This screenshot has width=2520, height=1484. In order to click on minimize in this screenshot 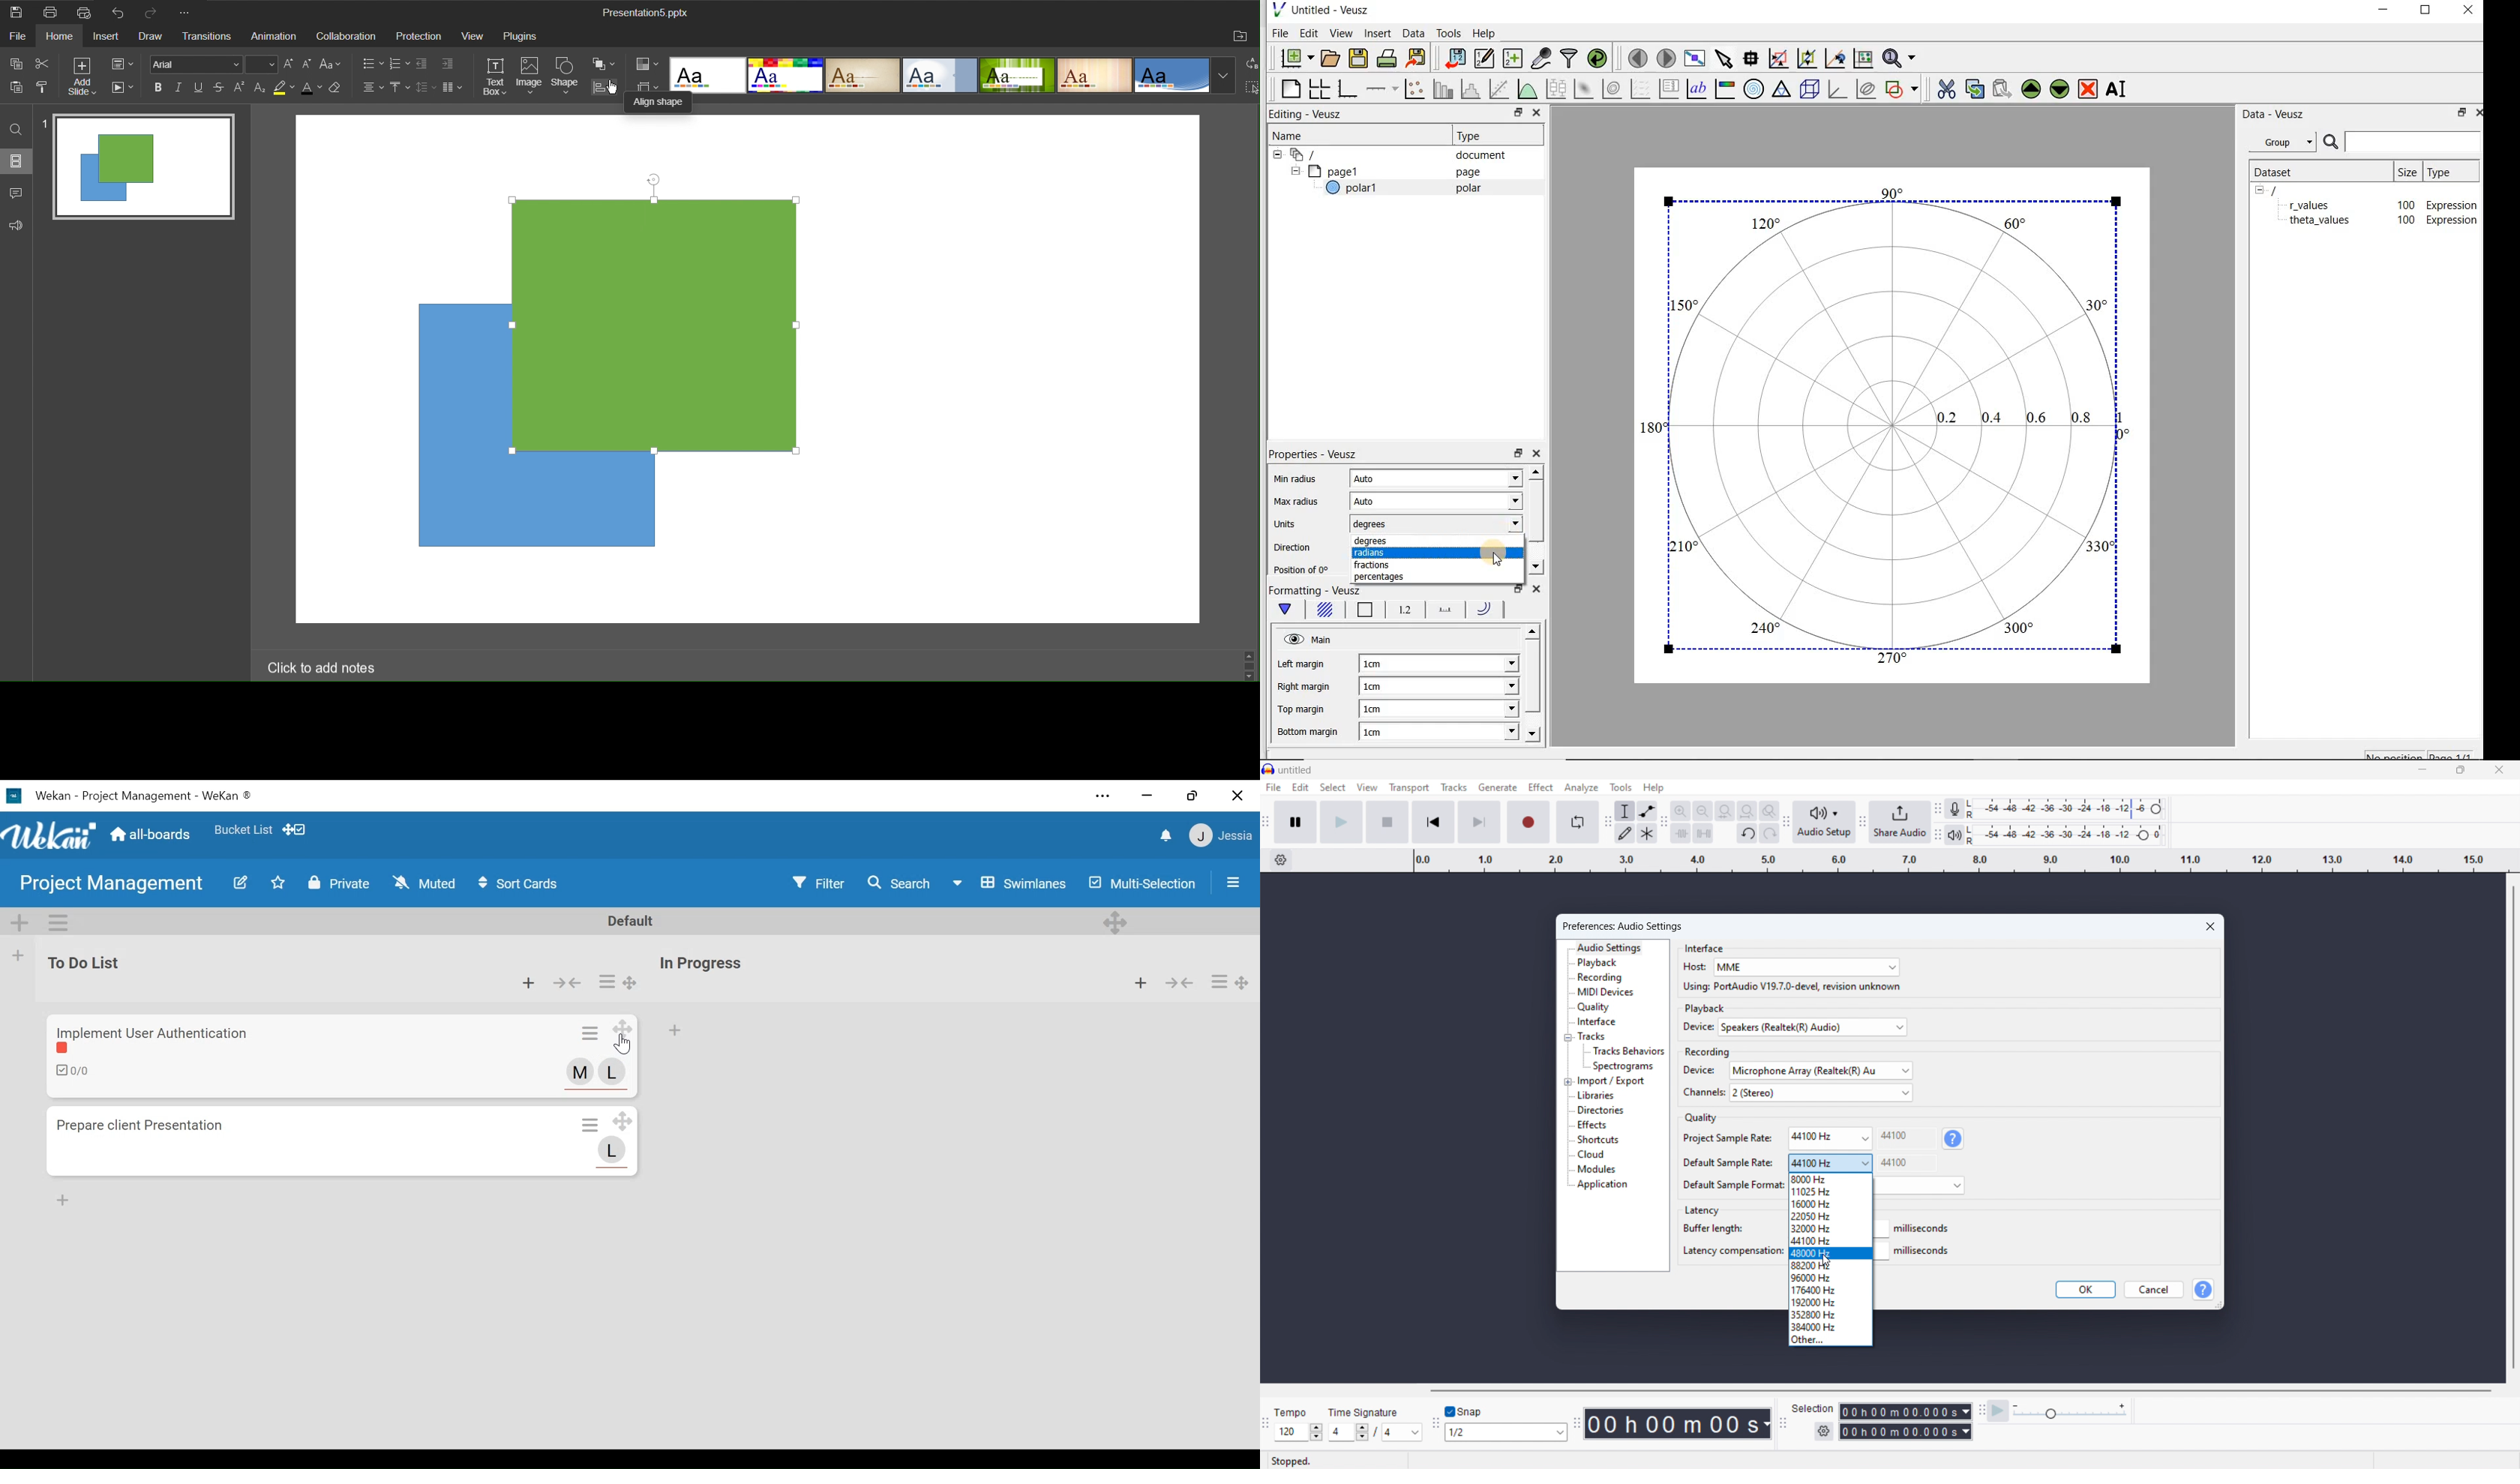, I will do `click(2423, 770)`.